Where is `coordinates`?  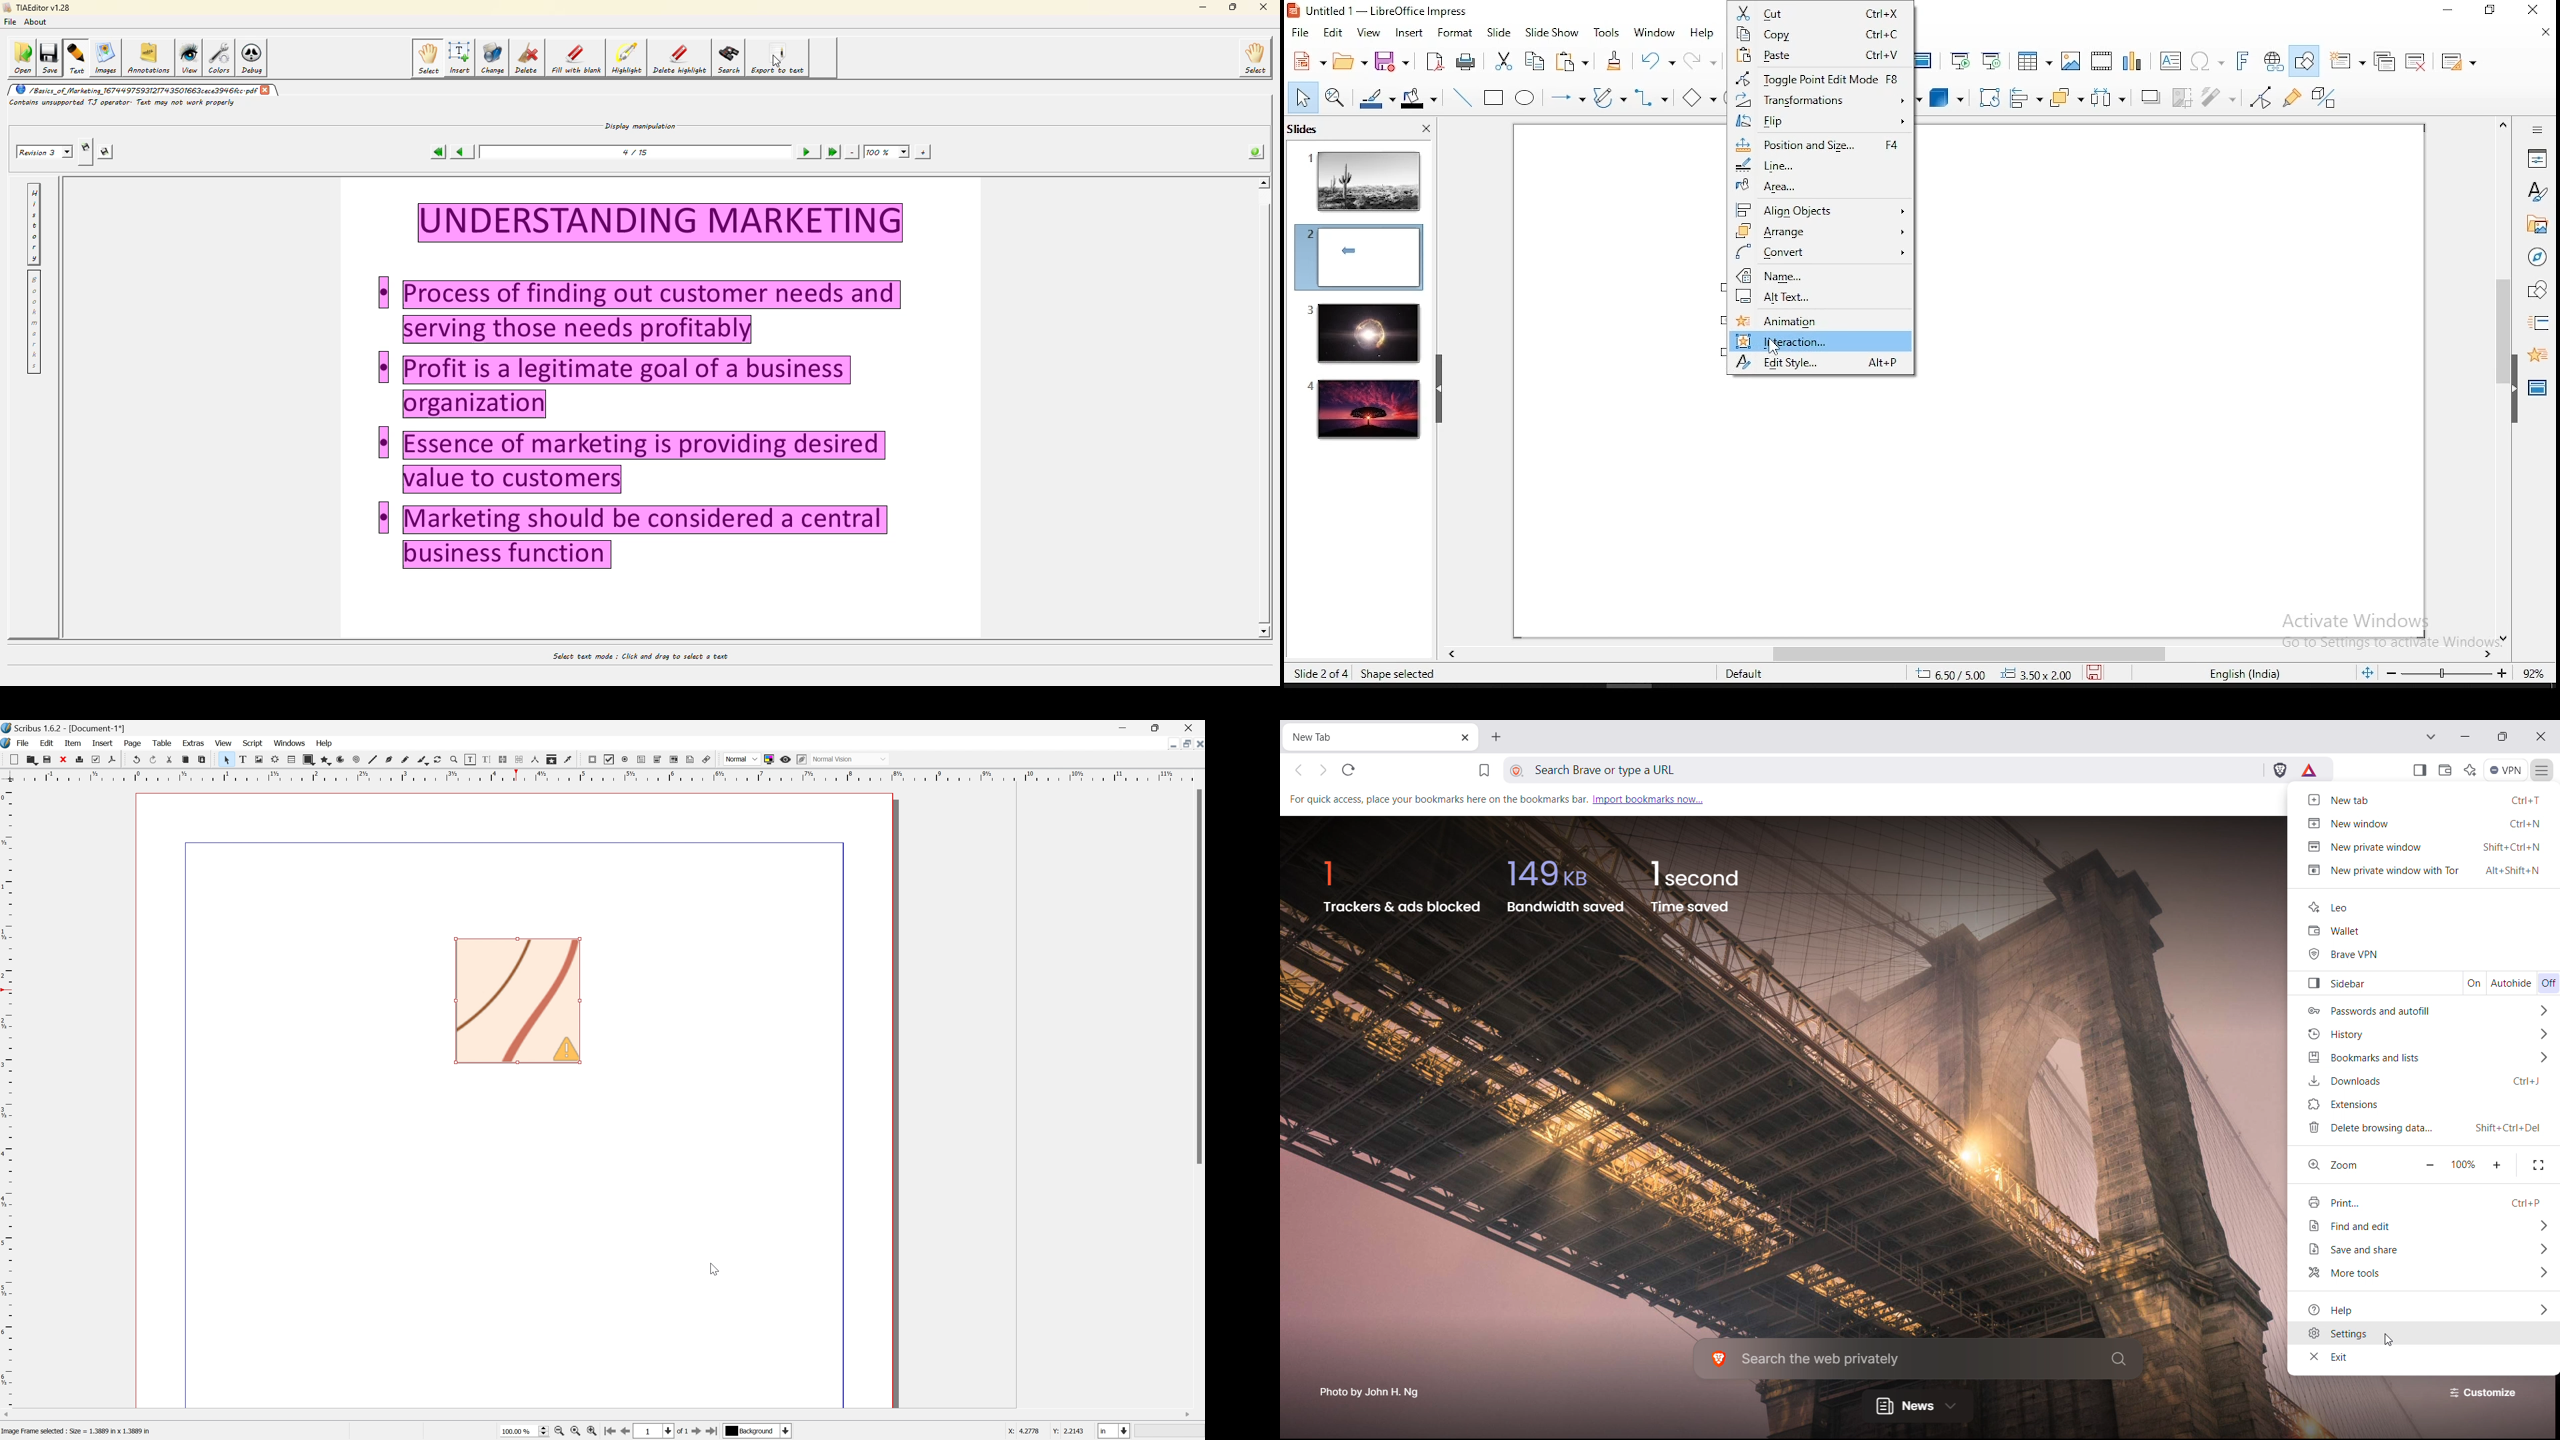 coordinates is located at coordinates (1047, 1433).